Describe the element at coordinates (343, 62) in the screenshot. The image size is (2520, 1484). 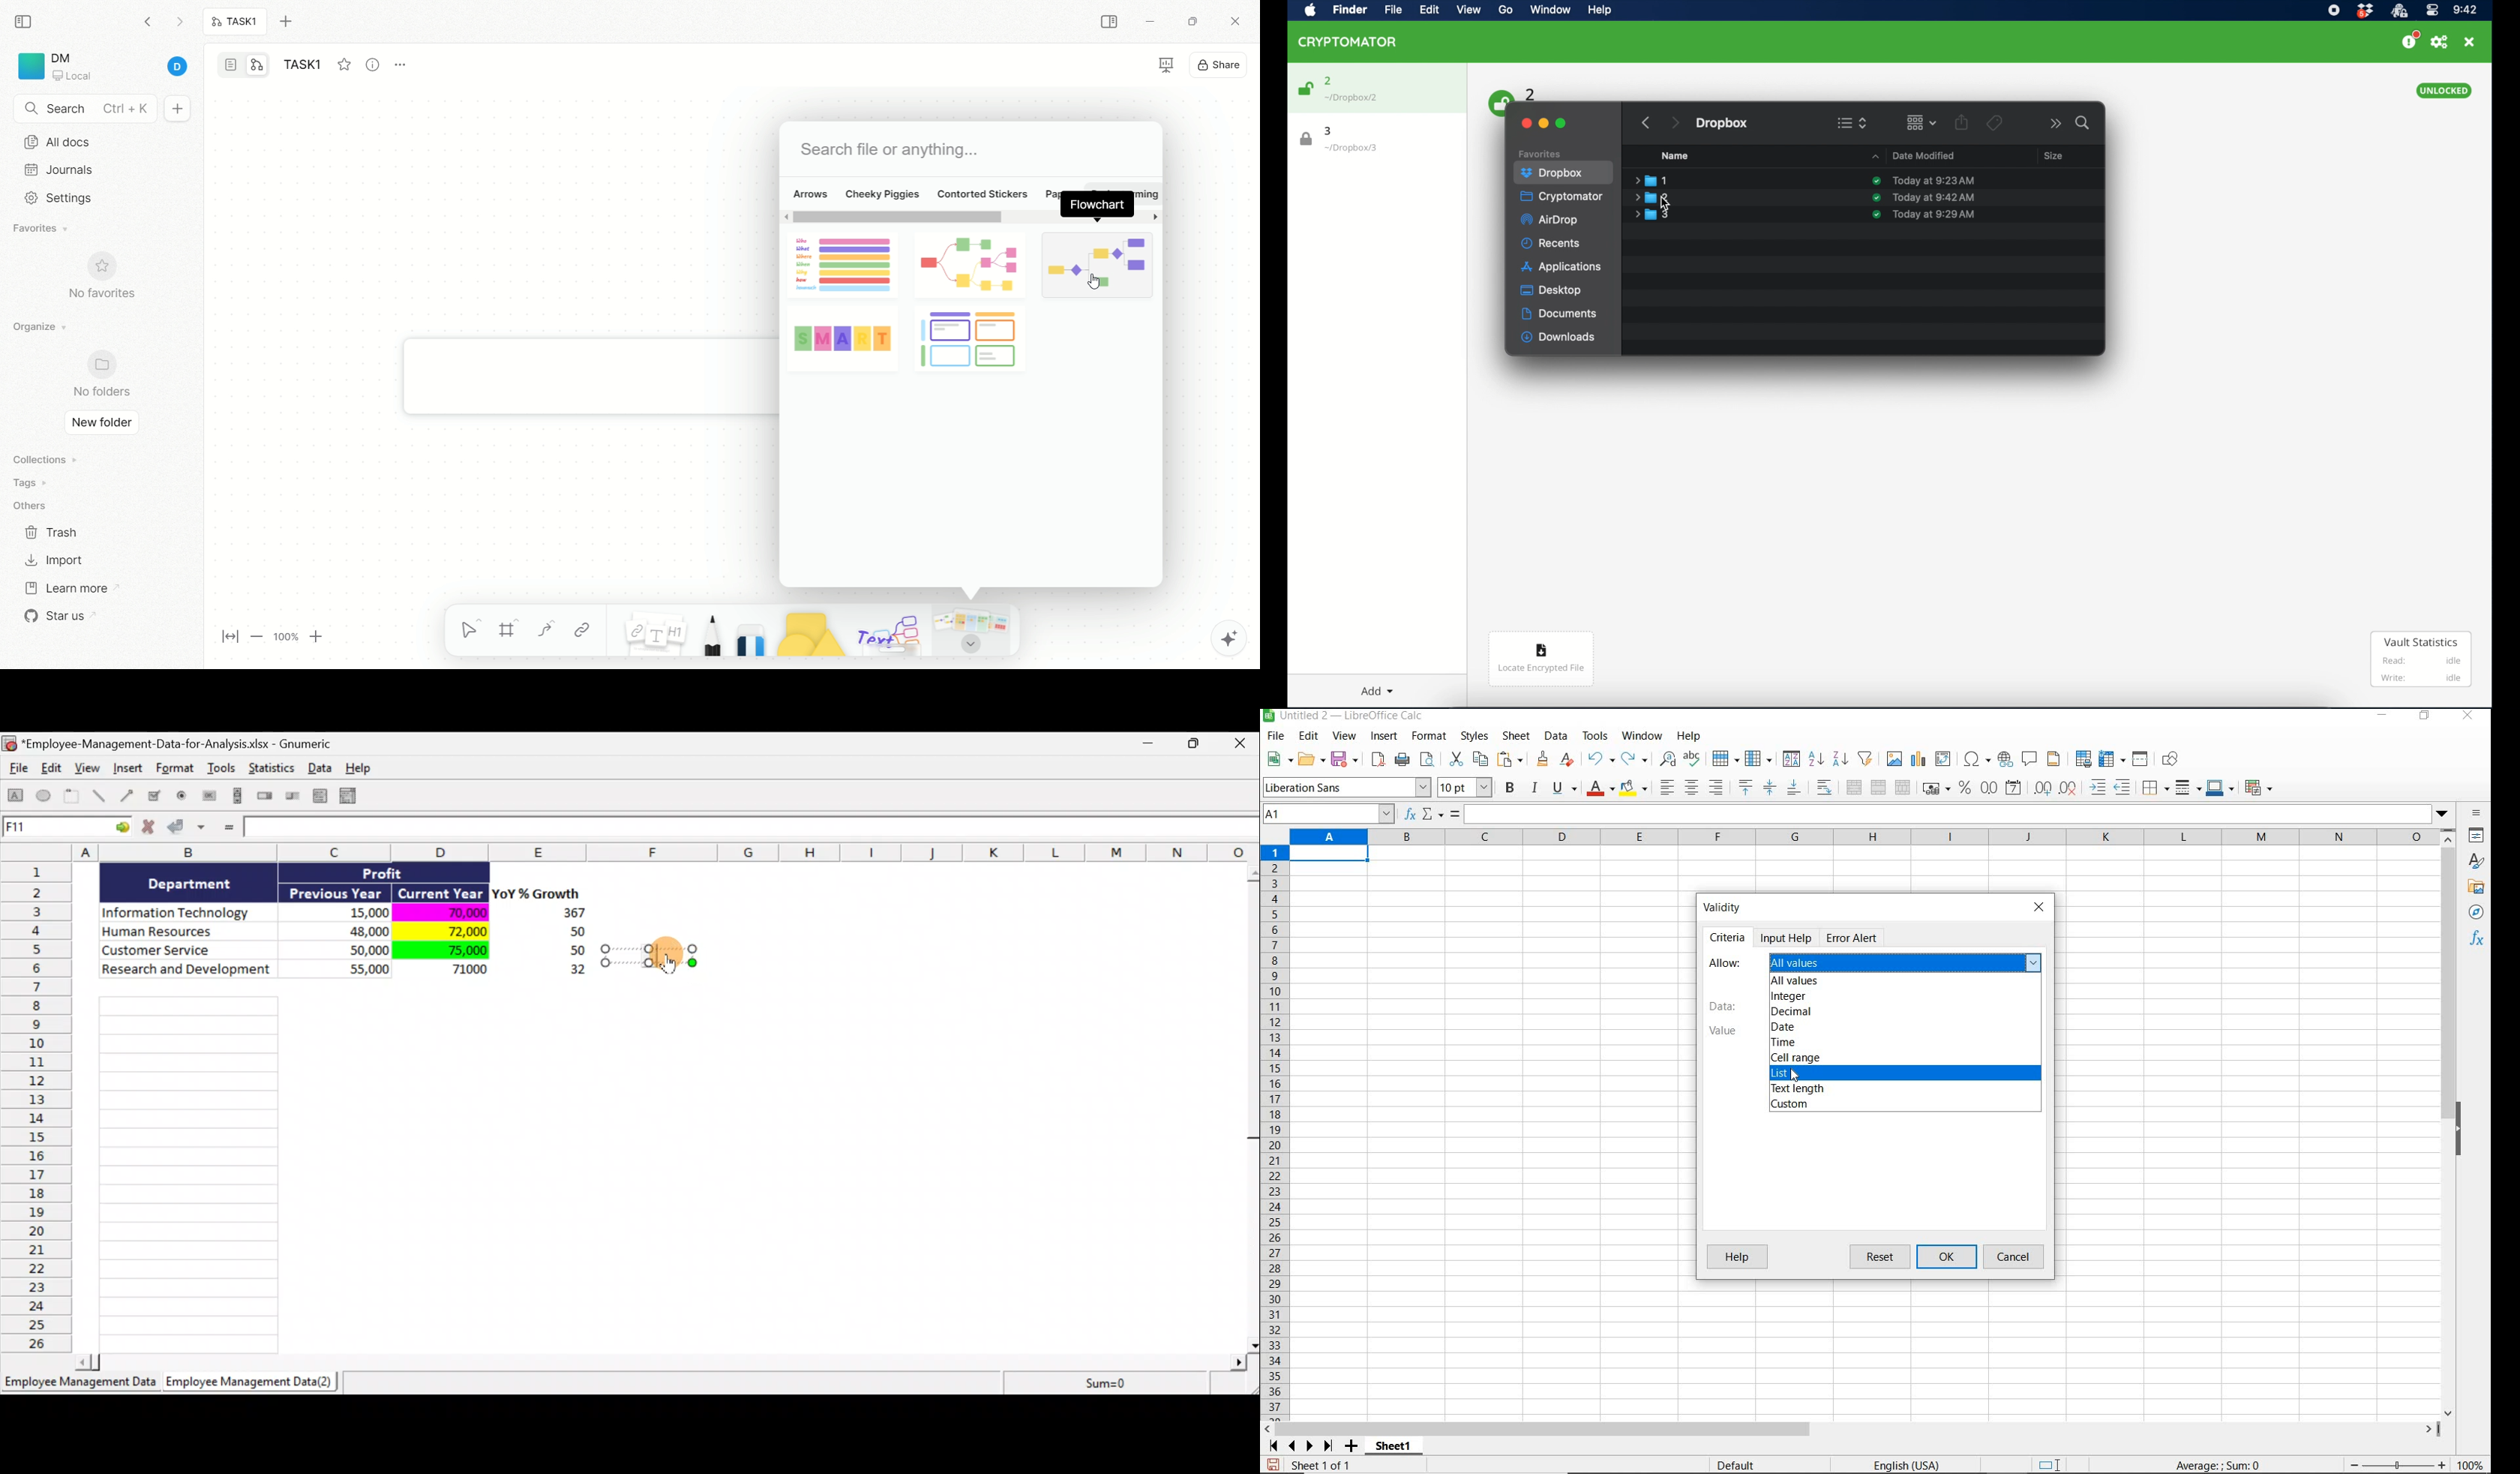
I see `favorites` at that location.